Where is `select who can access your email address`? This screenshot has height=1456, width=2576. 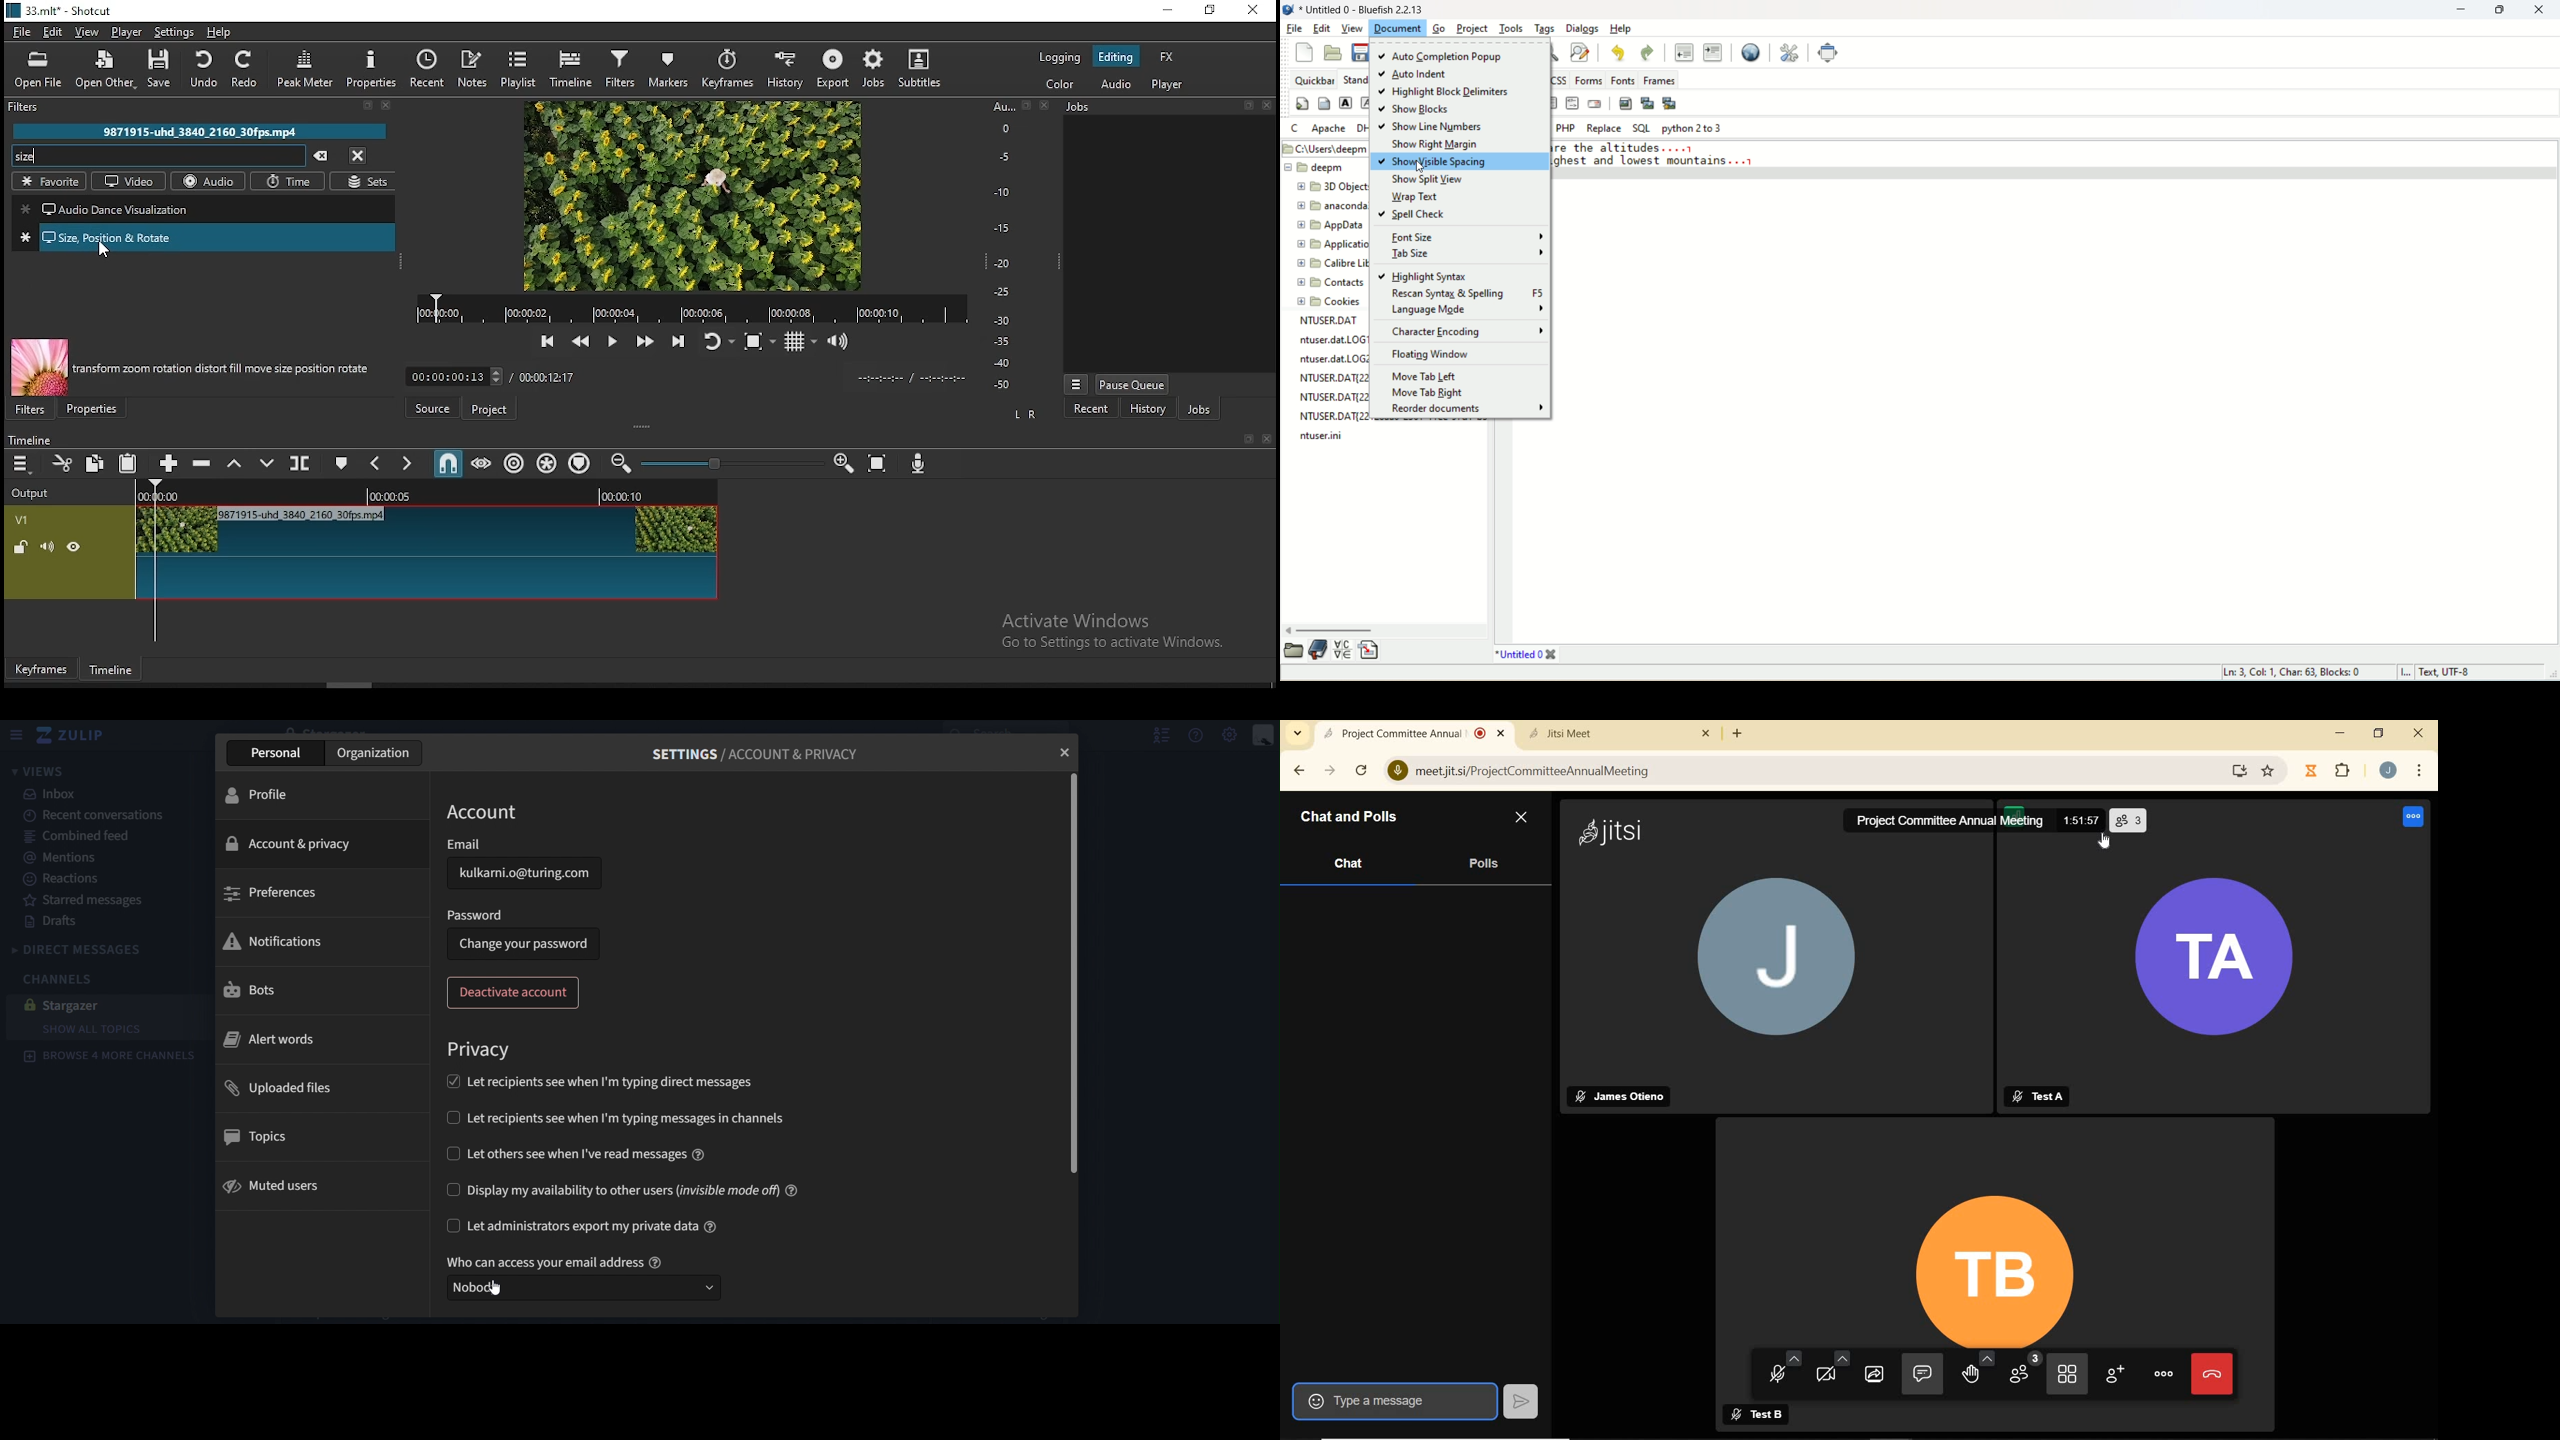
select who can access your email address is located at coordinates (587, 1290).